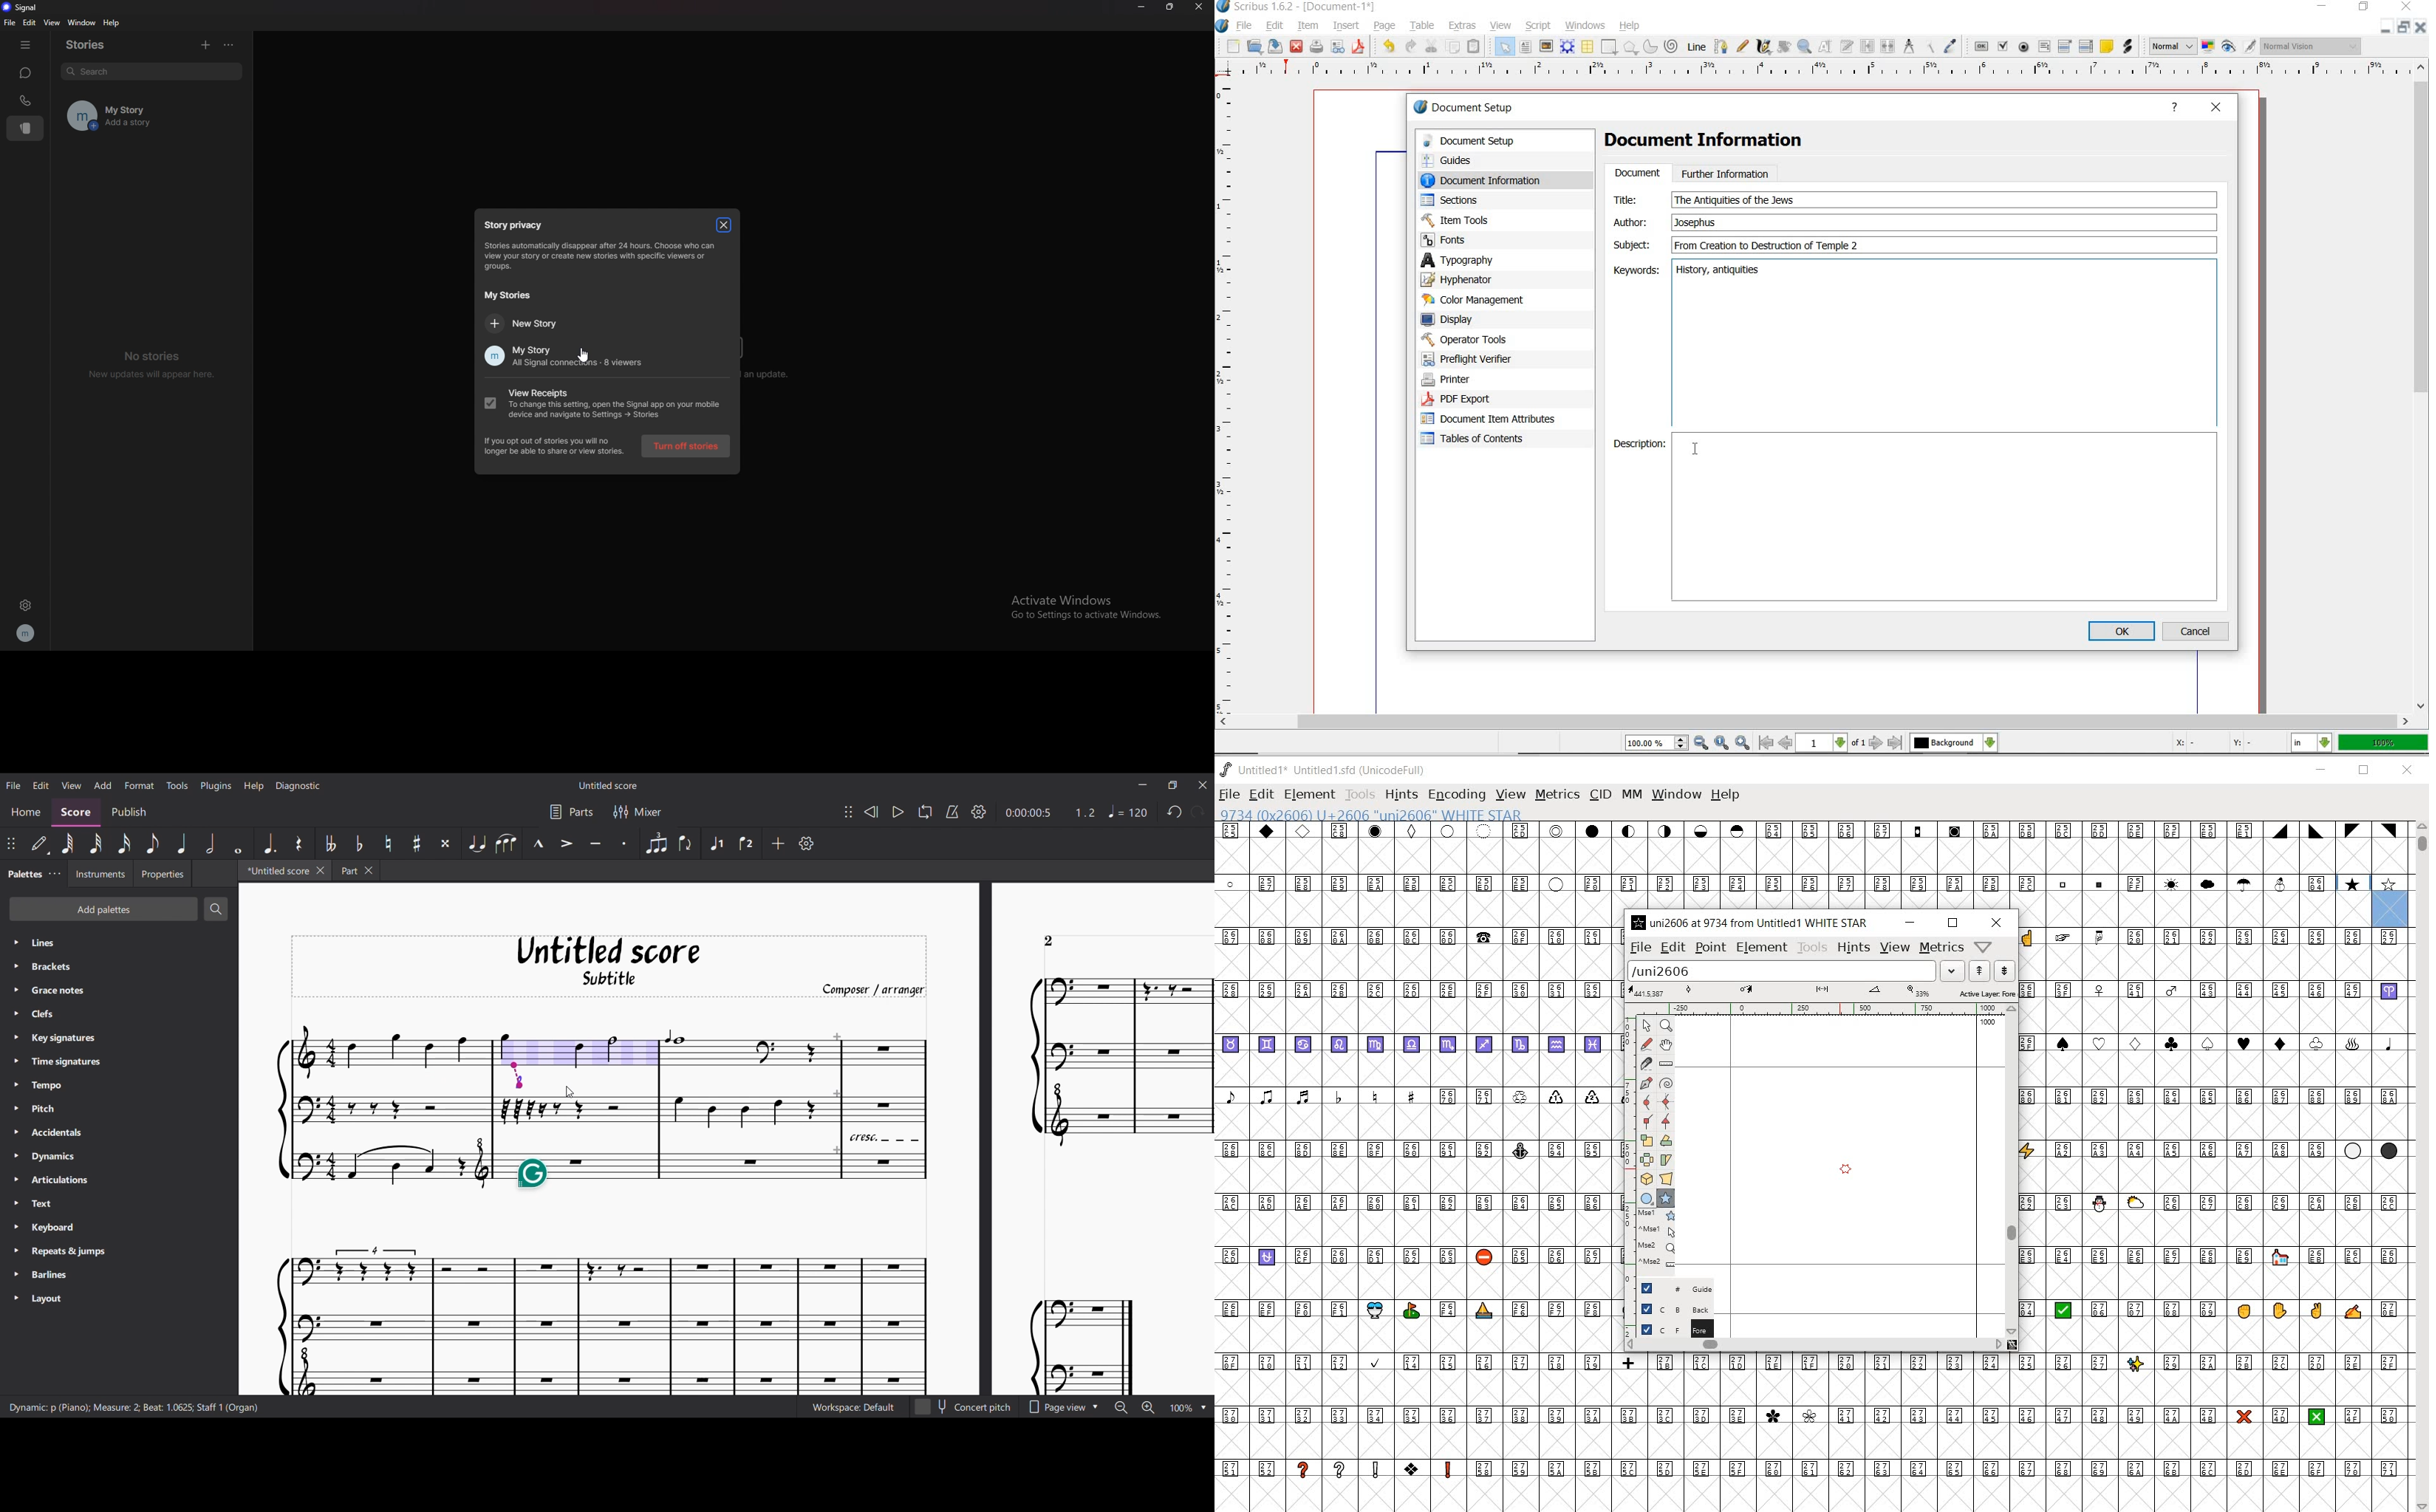  What do you see at coordinates (1412, 47) in the screenshot?
I see `redo` at bounding box center [1412, 47].